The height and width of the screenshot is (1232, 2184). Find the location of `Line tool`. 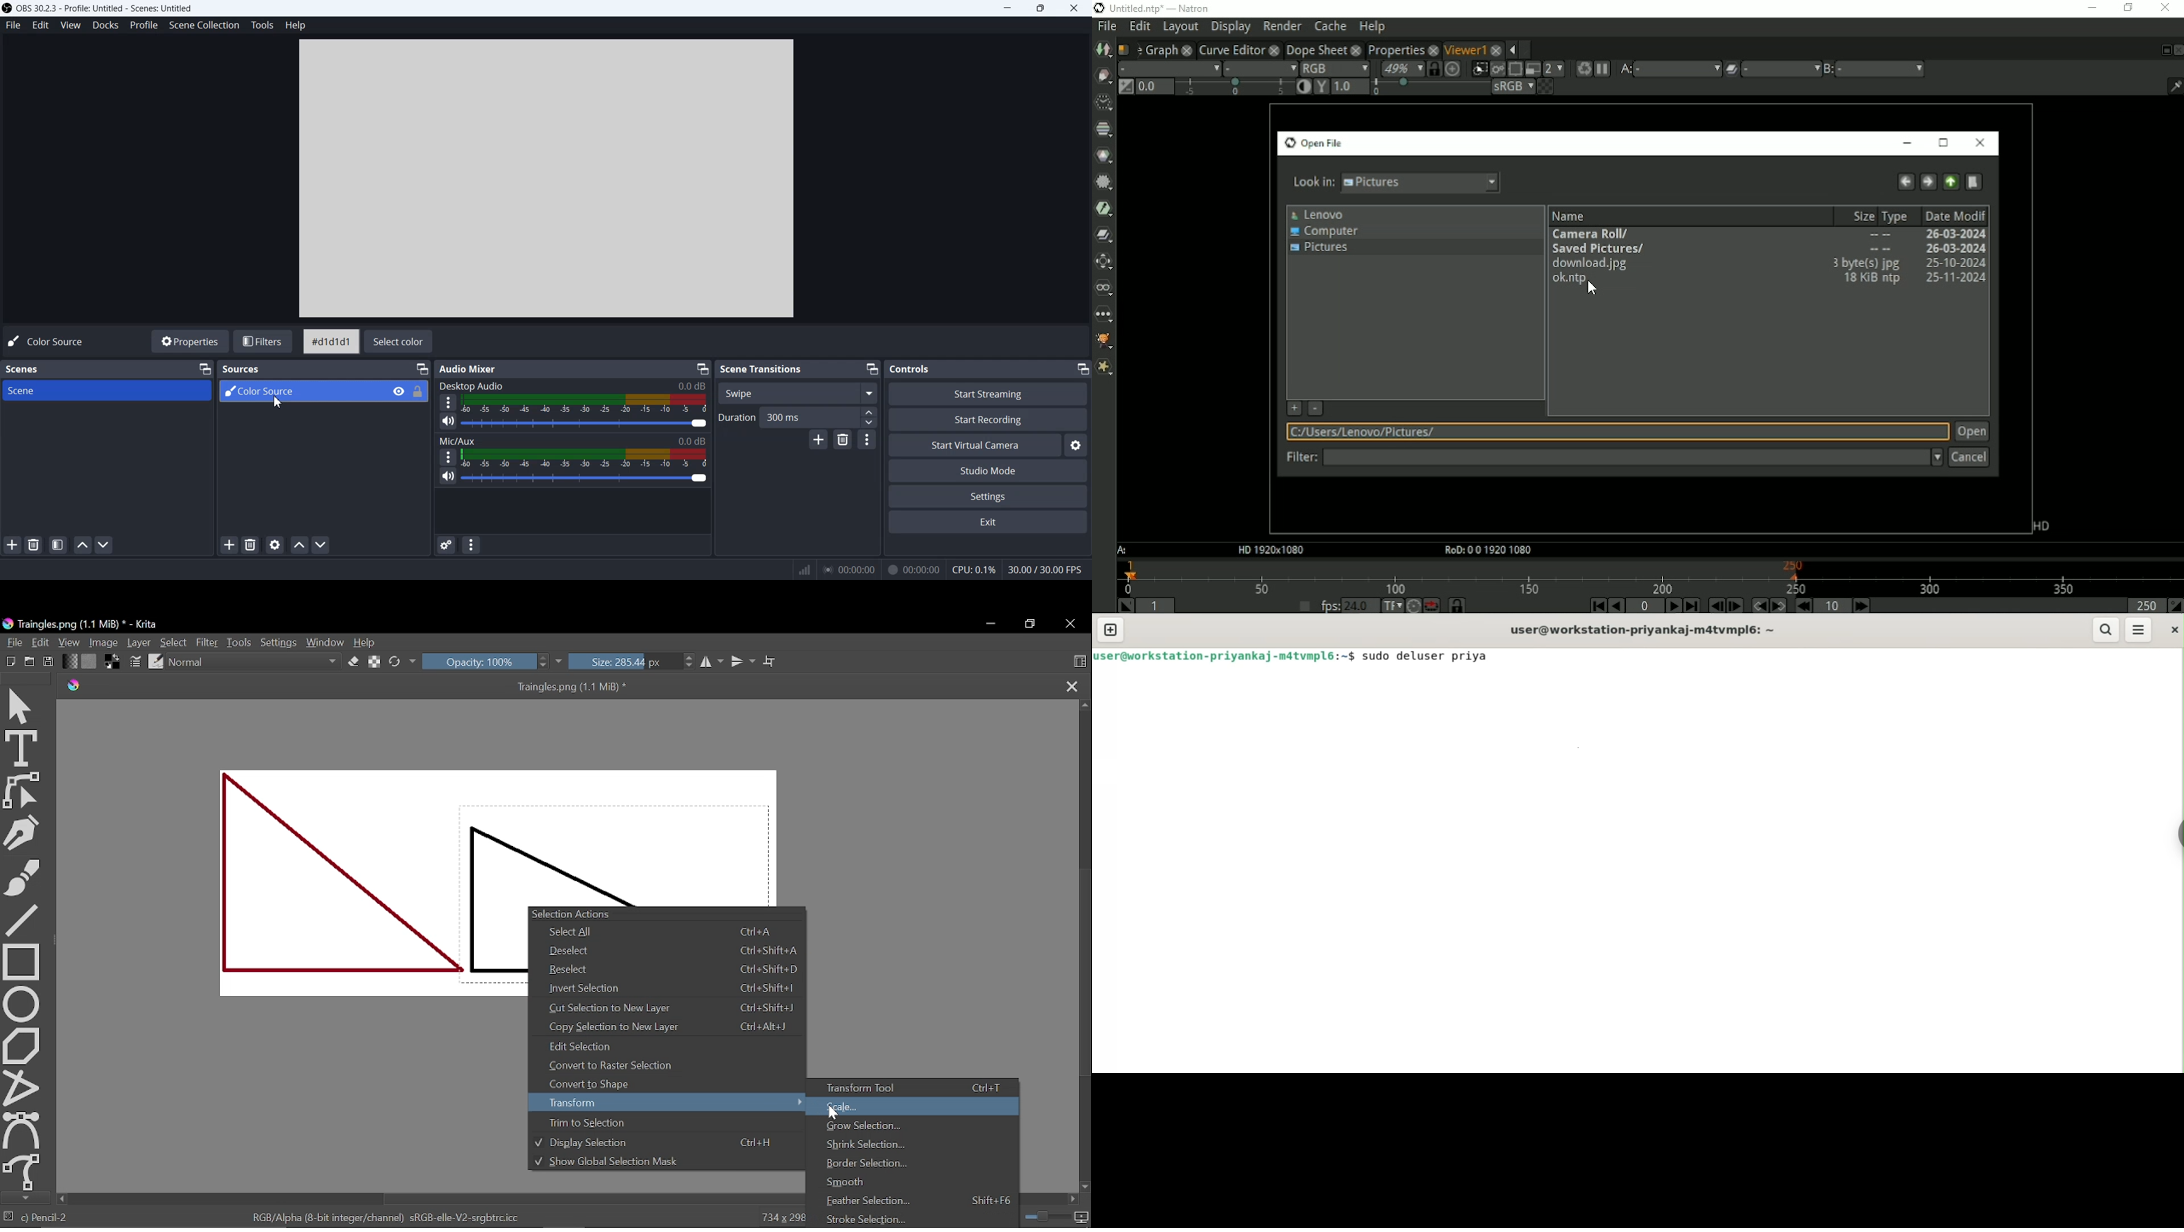

Line tool is located at coordinates (21, 918).